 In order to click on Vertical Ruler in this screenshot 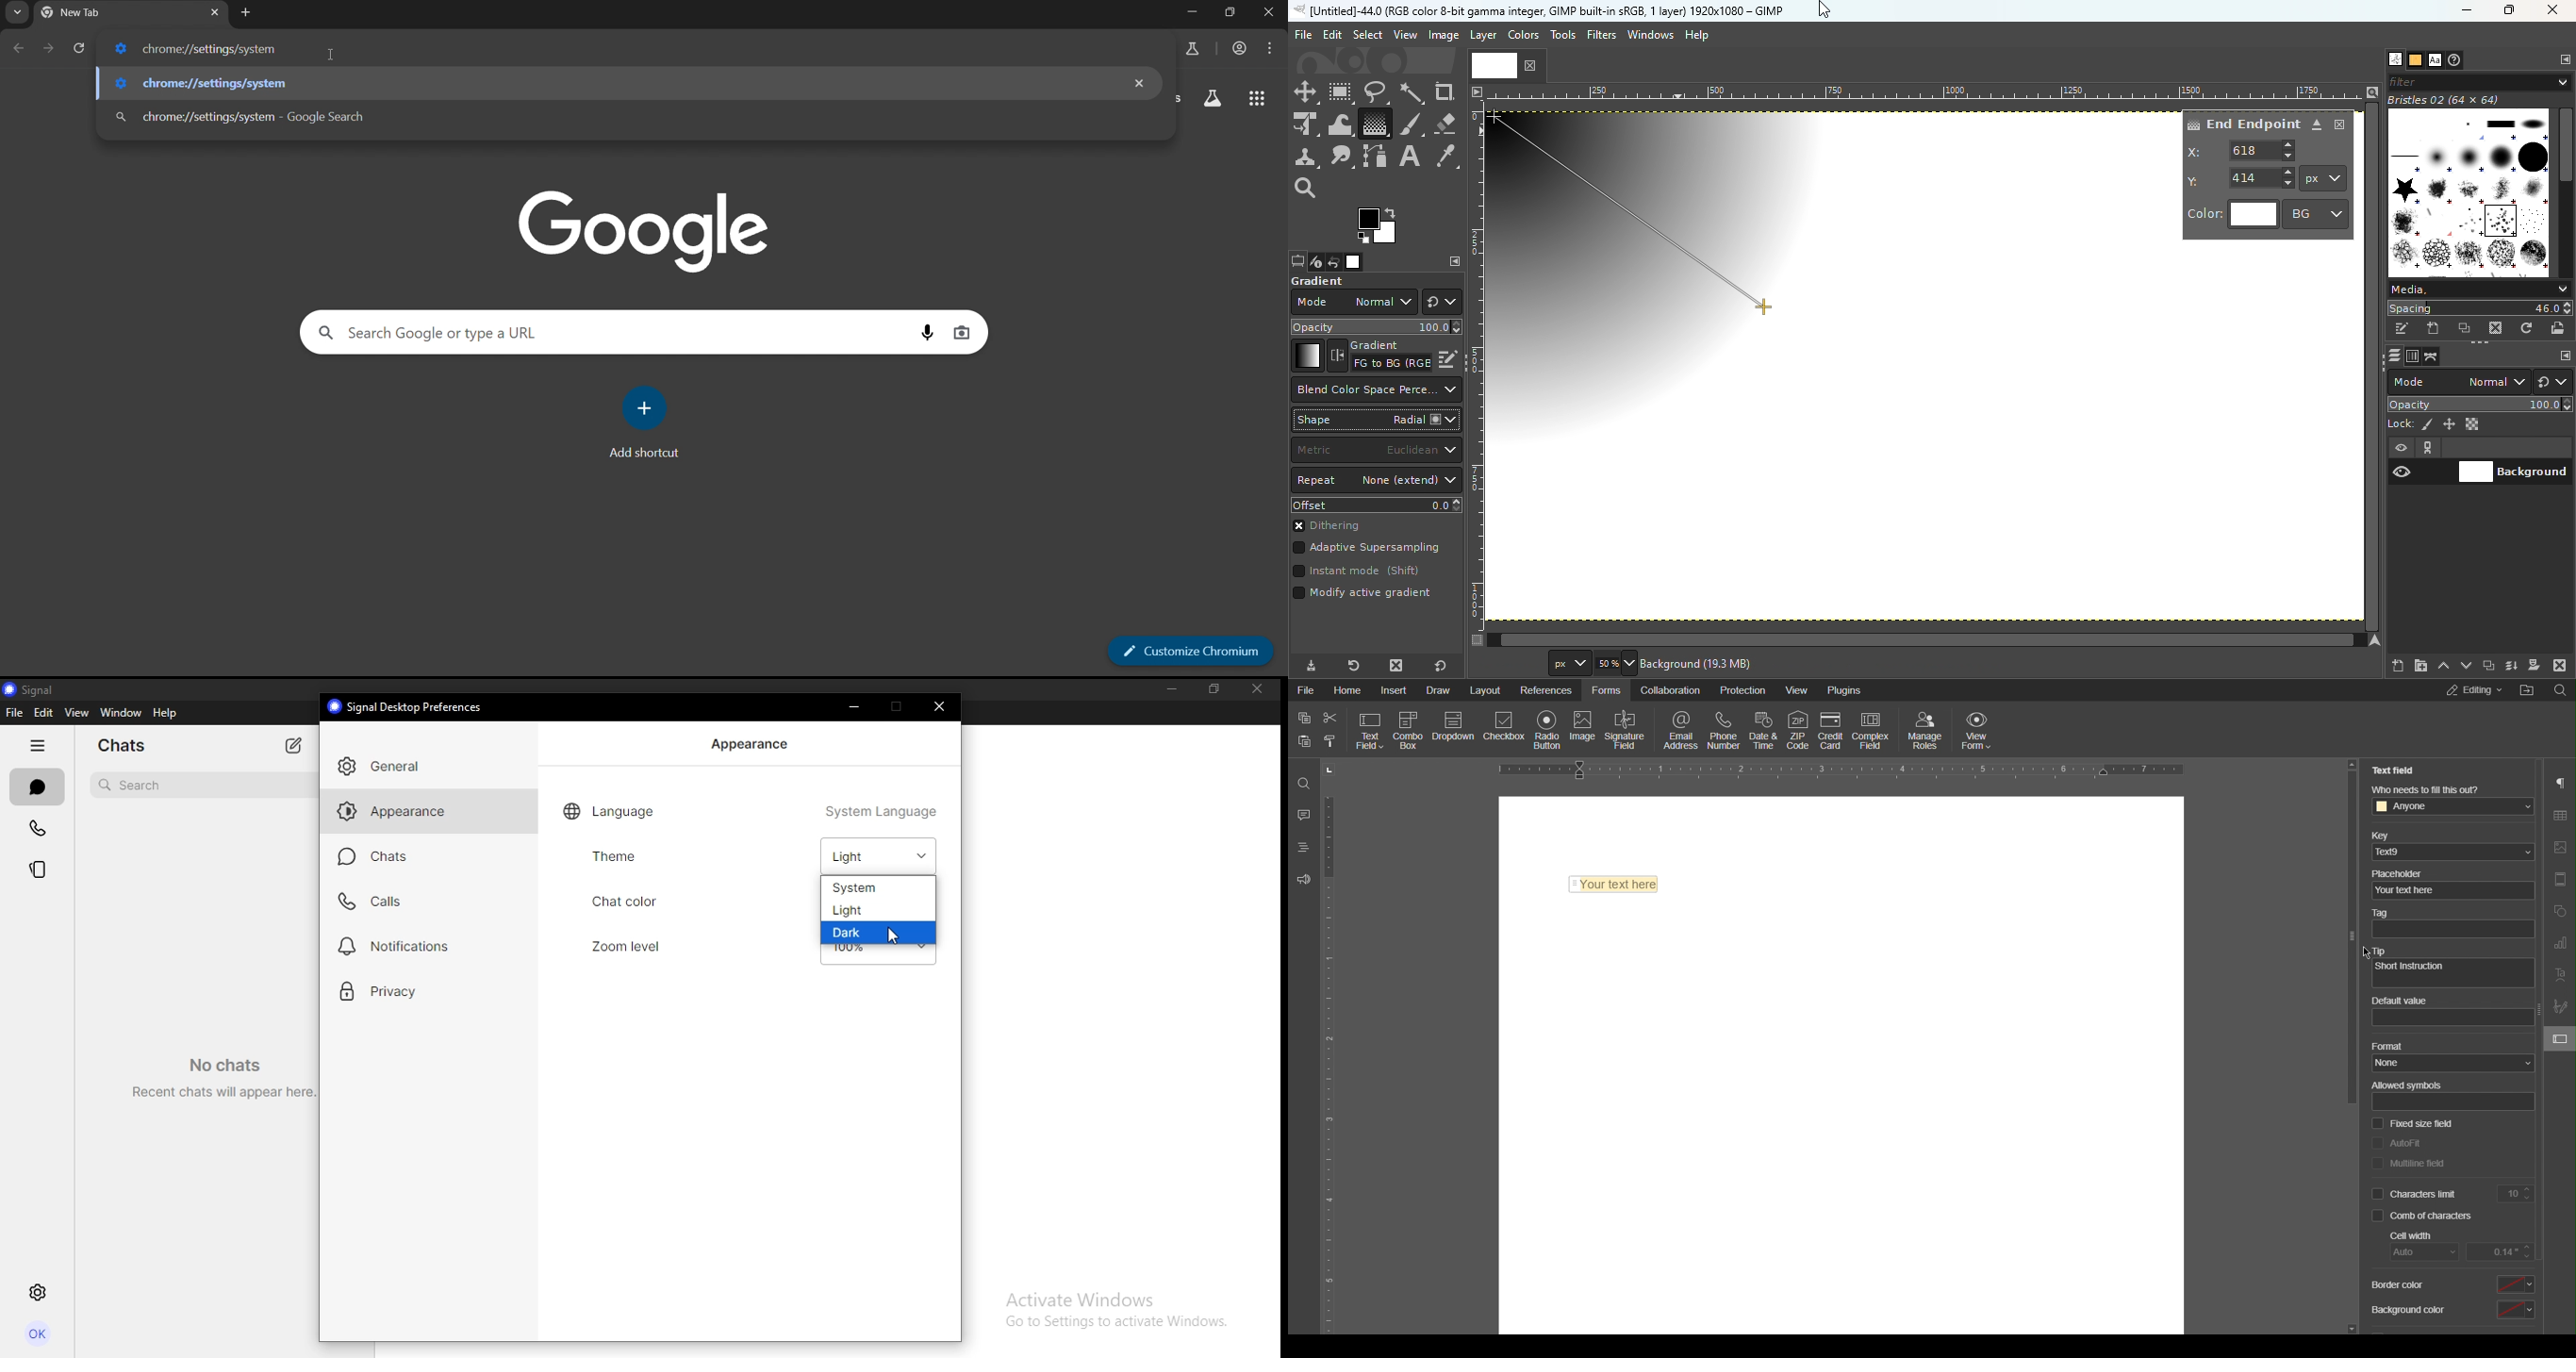, I will do `click(1328, 1047)`.